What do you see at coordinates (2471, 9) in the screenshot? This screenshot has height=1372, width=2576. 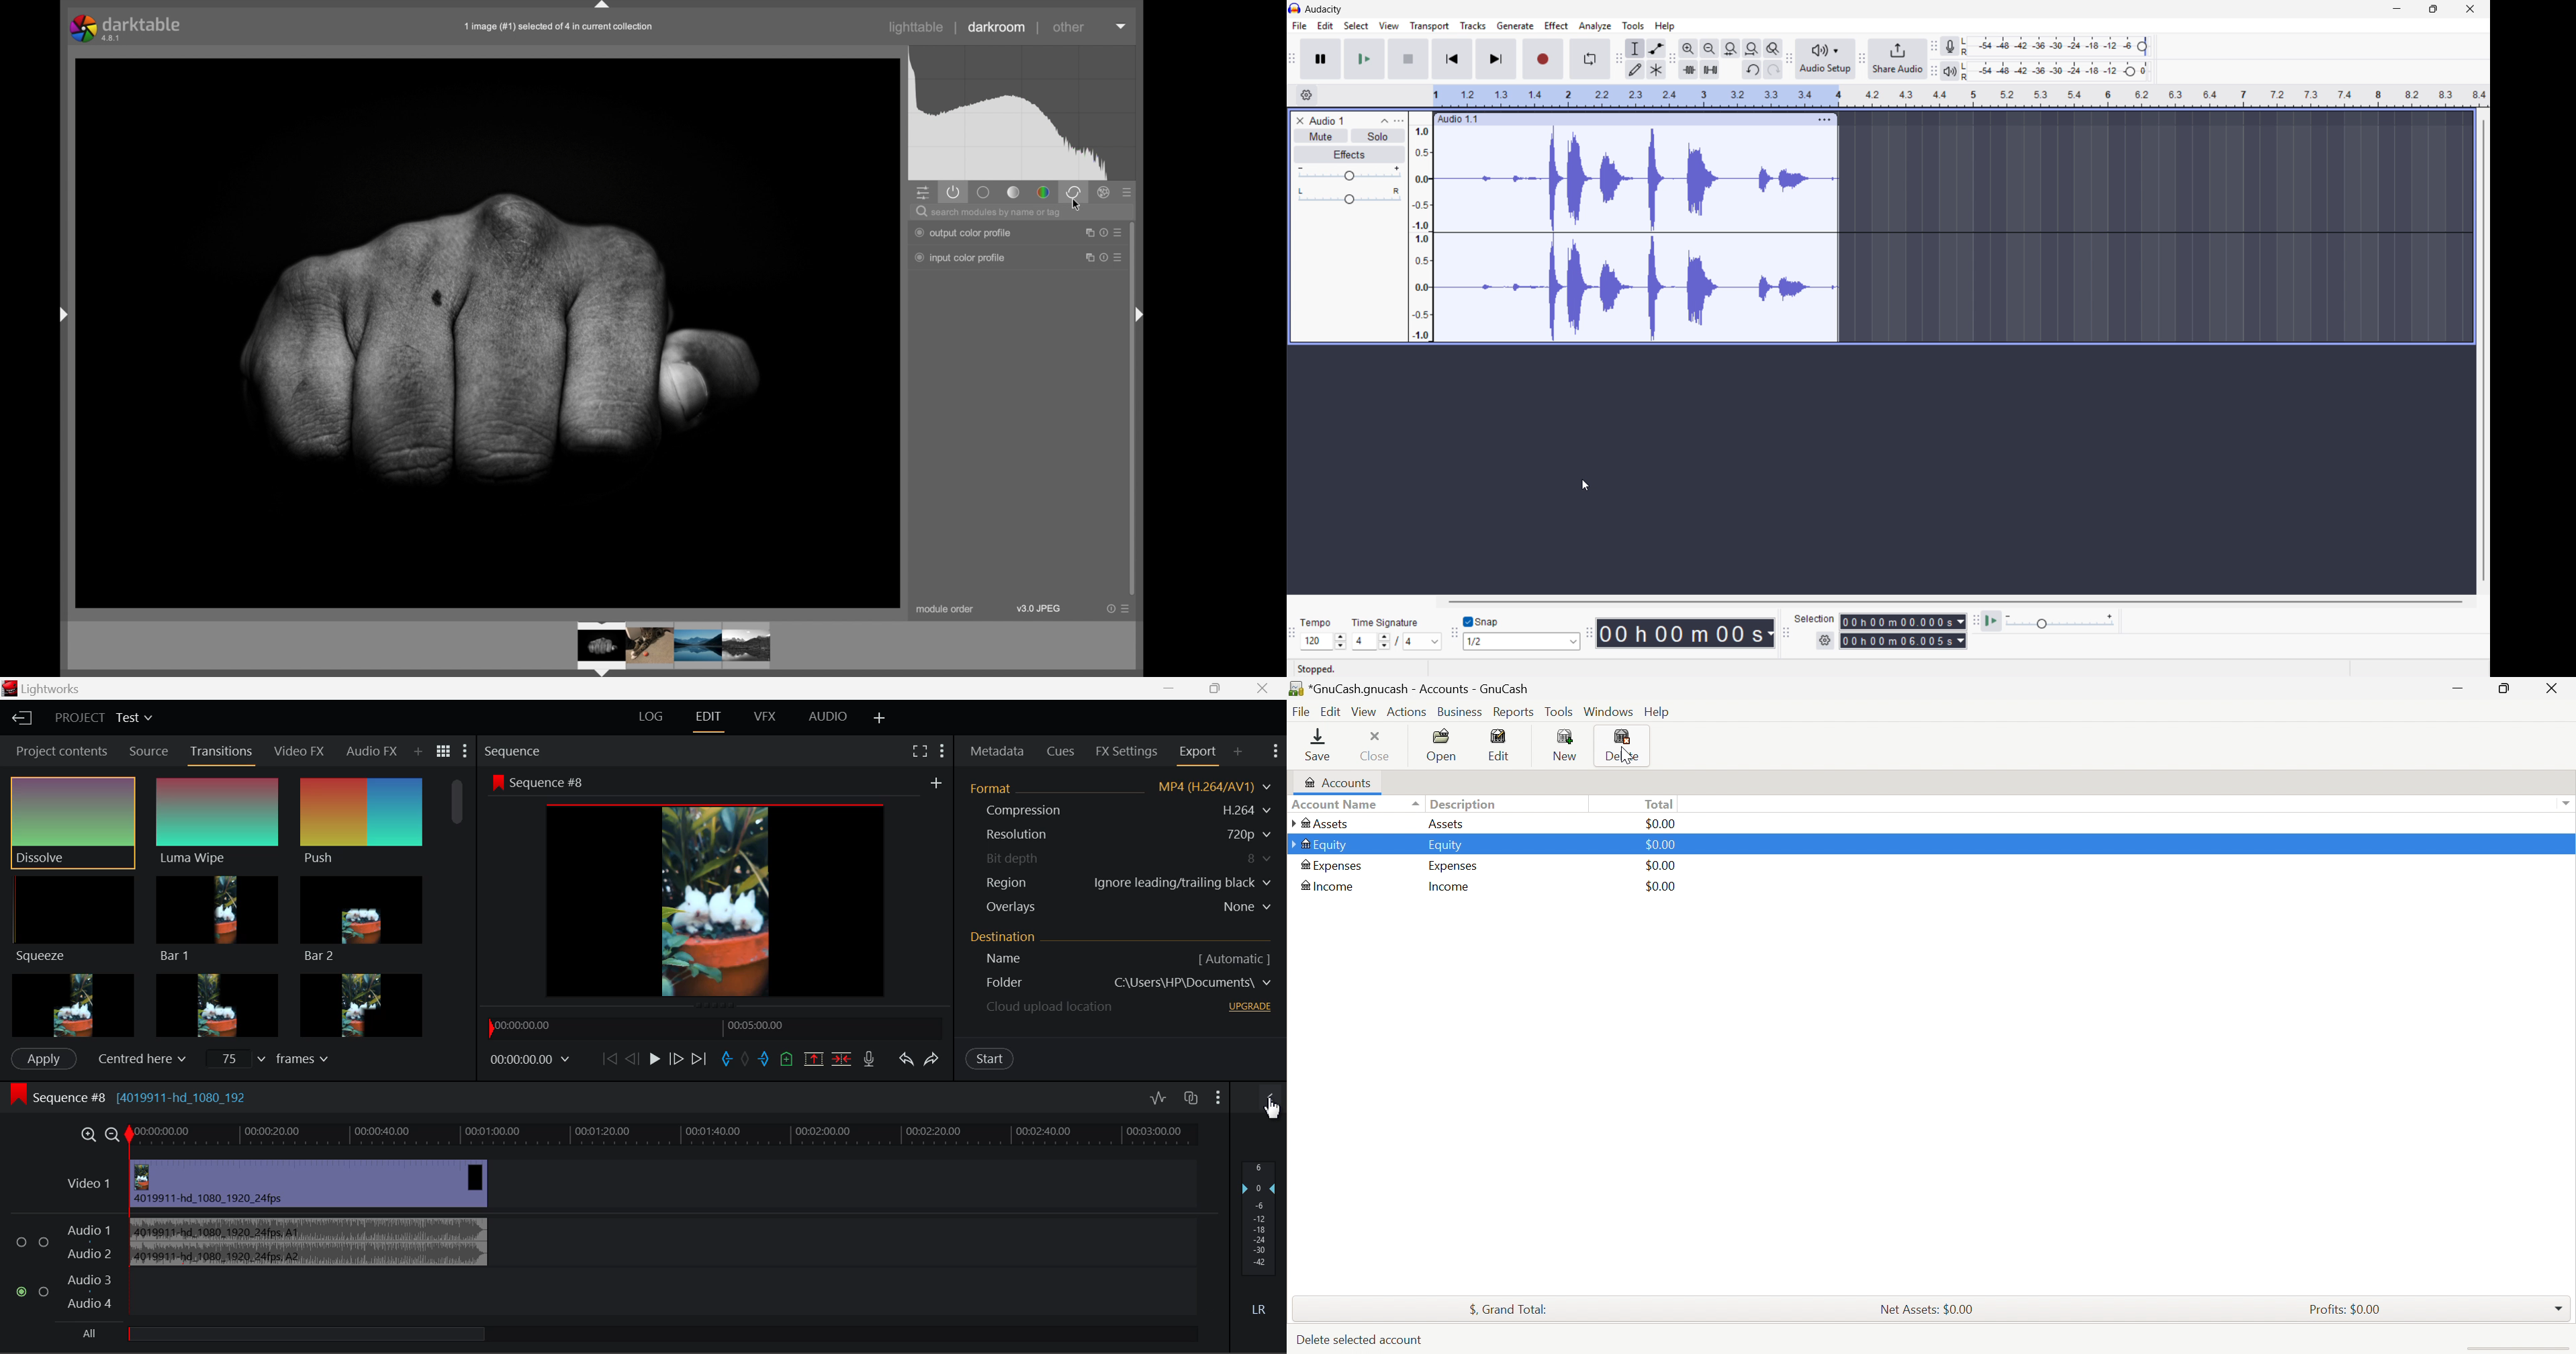 I see `Close` at bounding box center [2471, 9].